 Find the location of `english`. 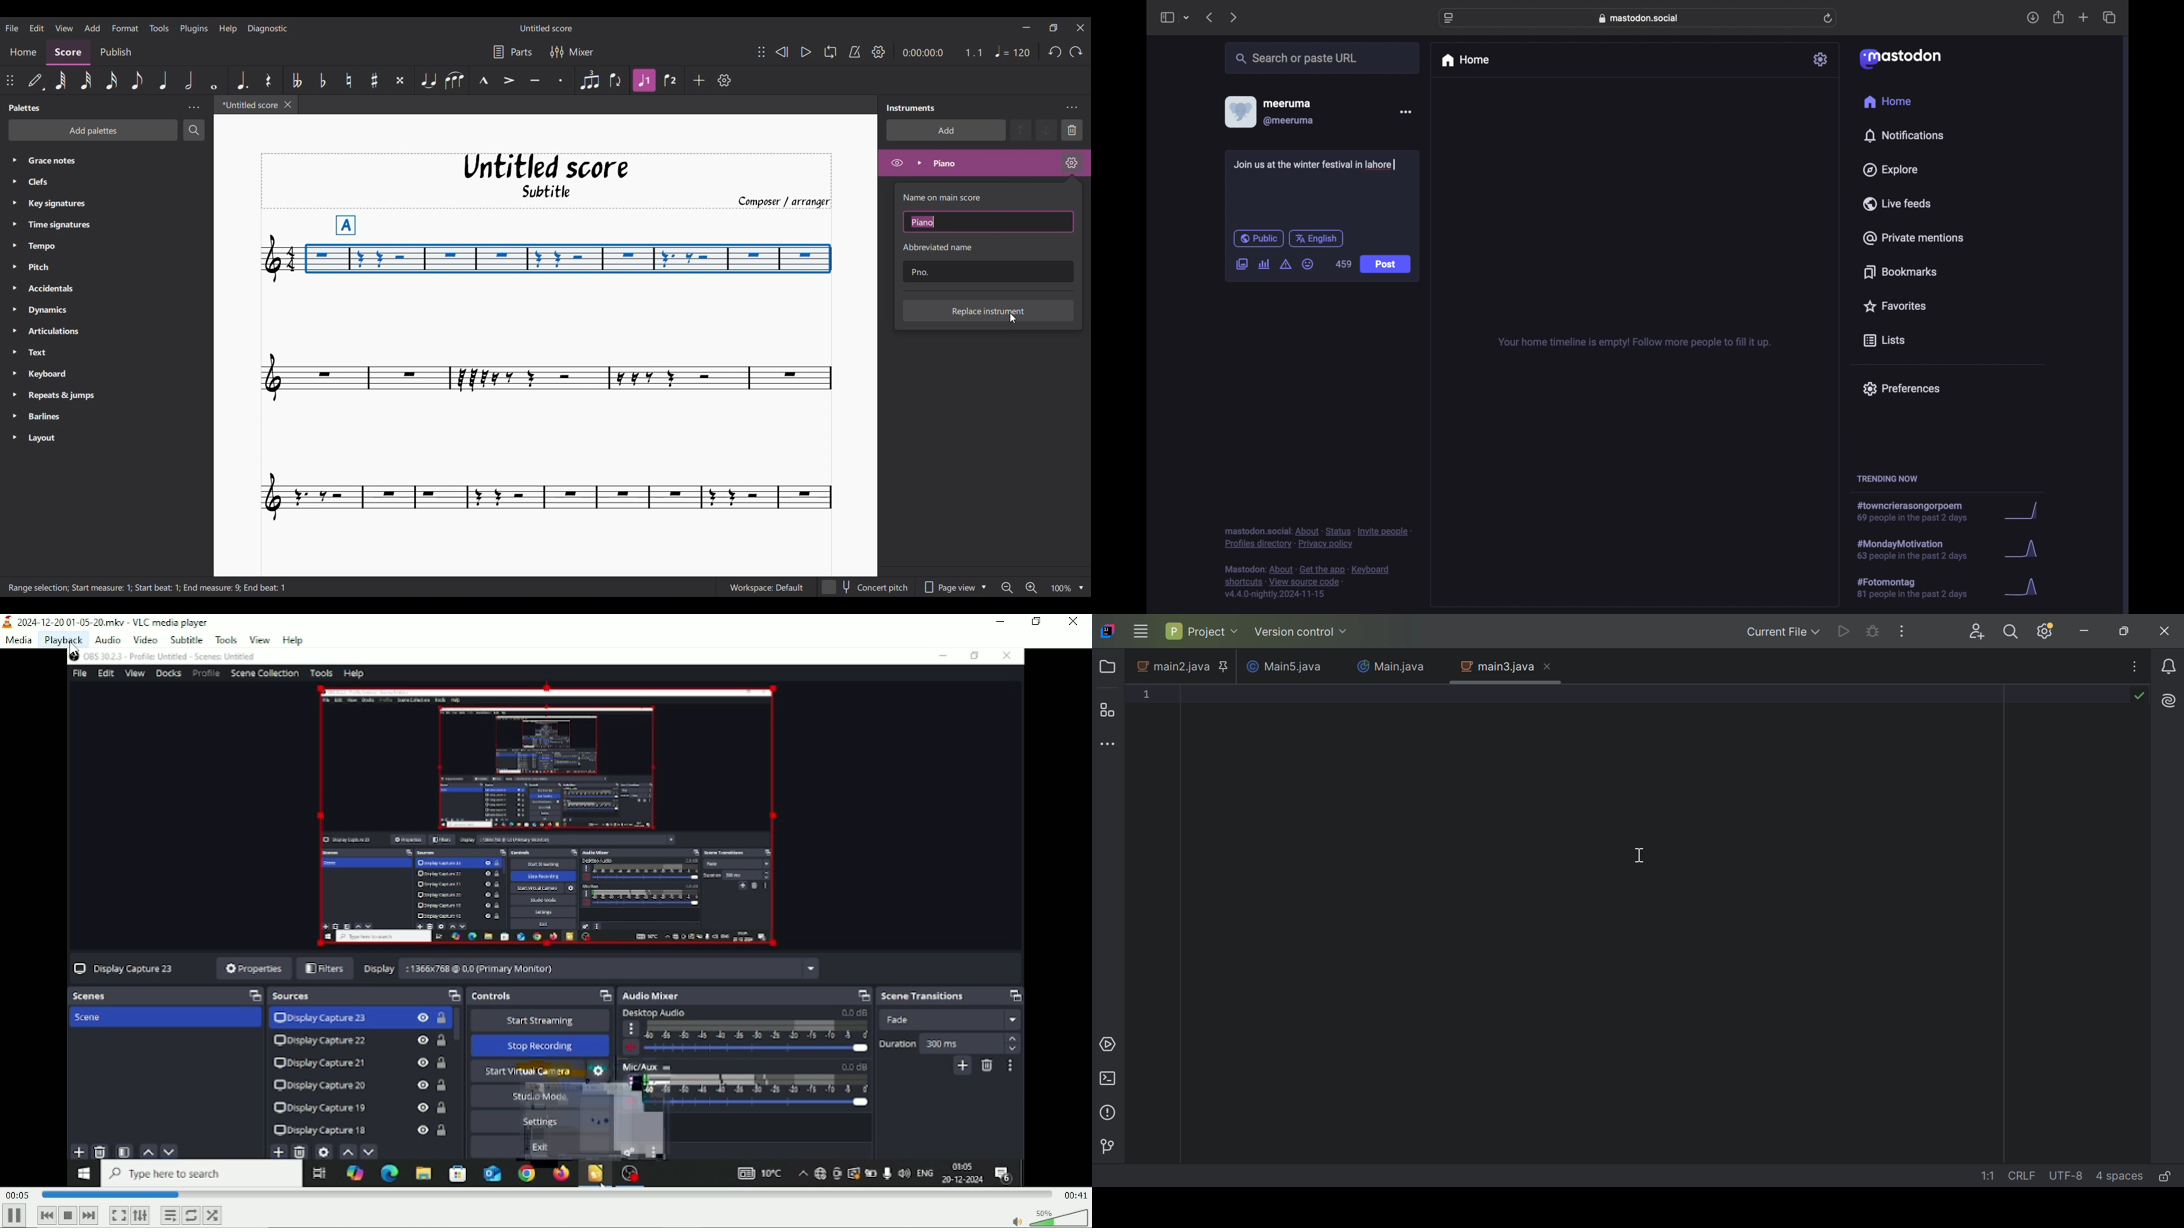

english is located at coordinates (1317, 238).